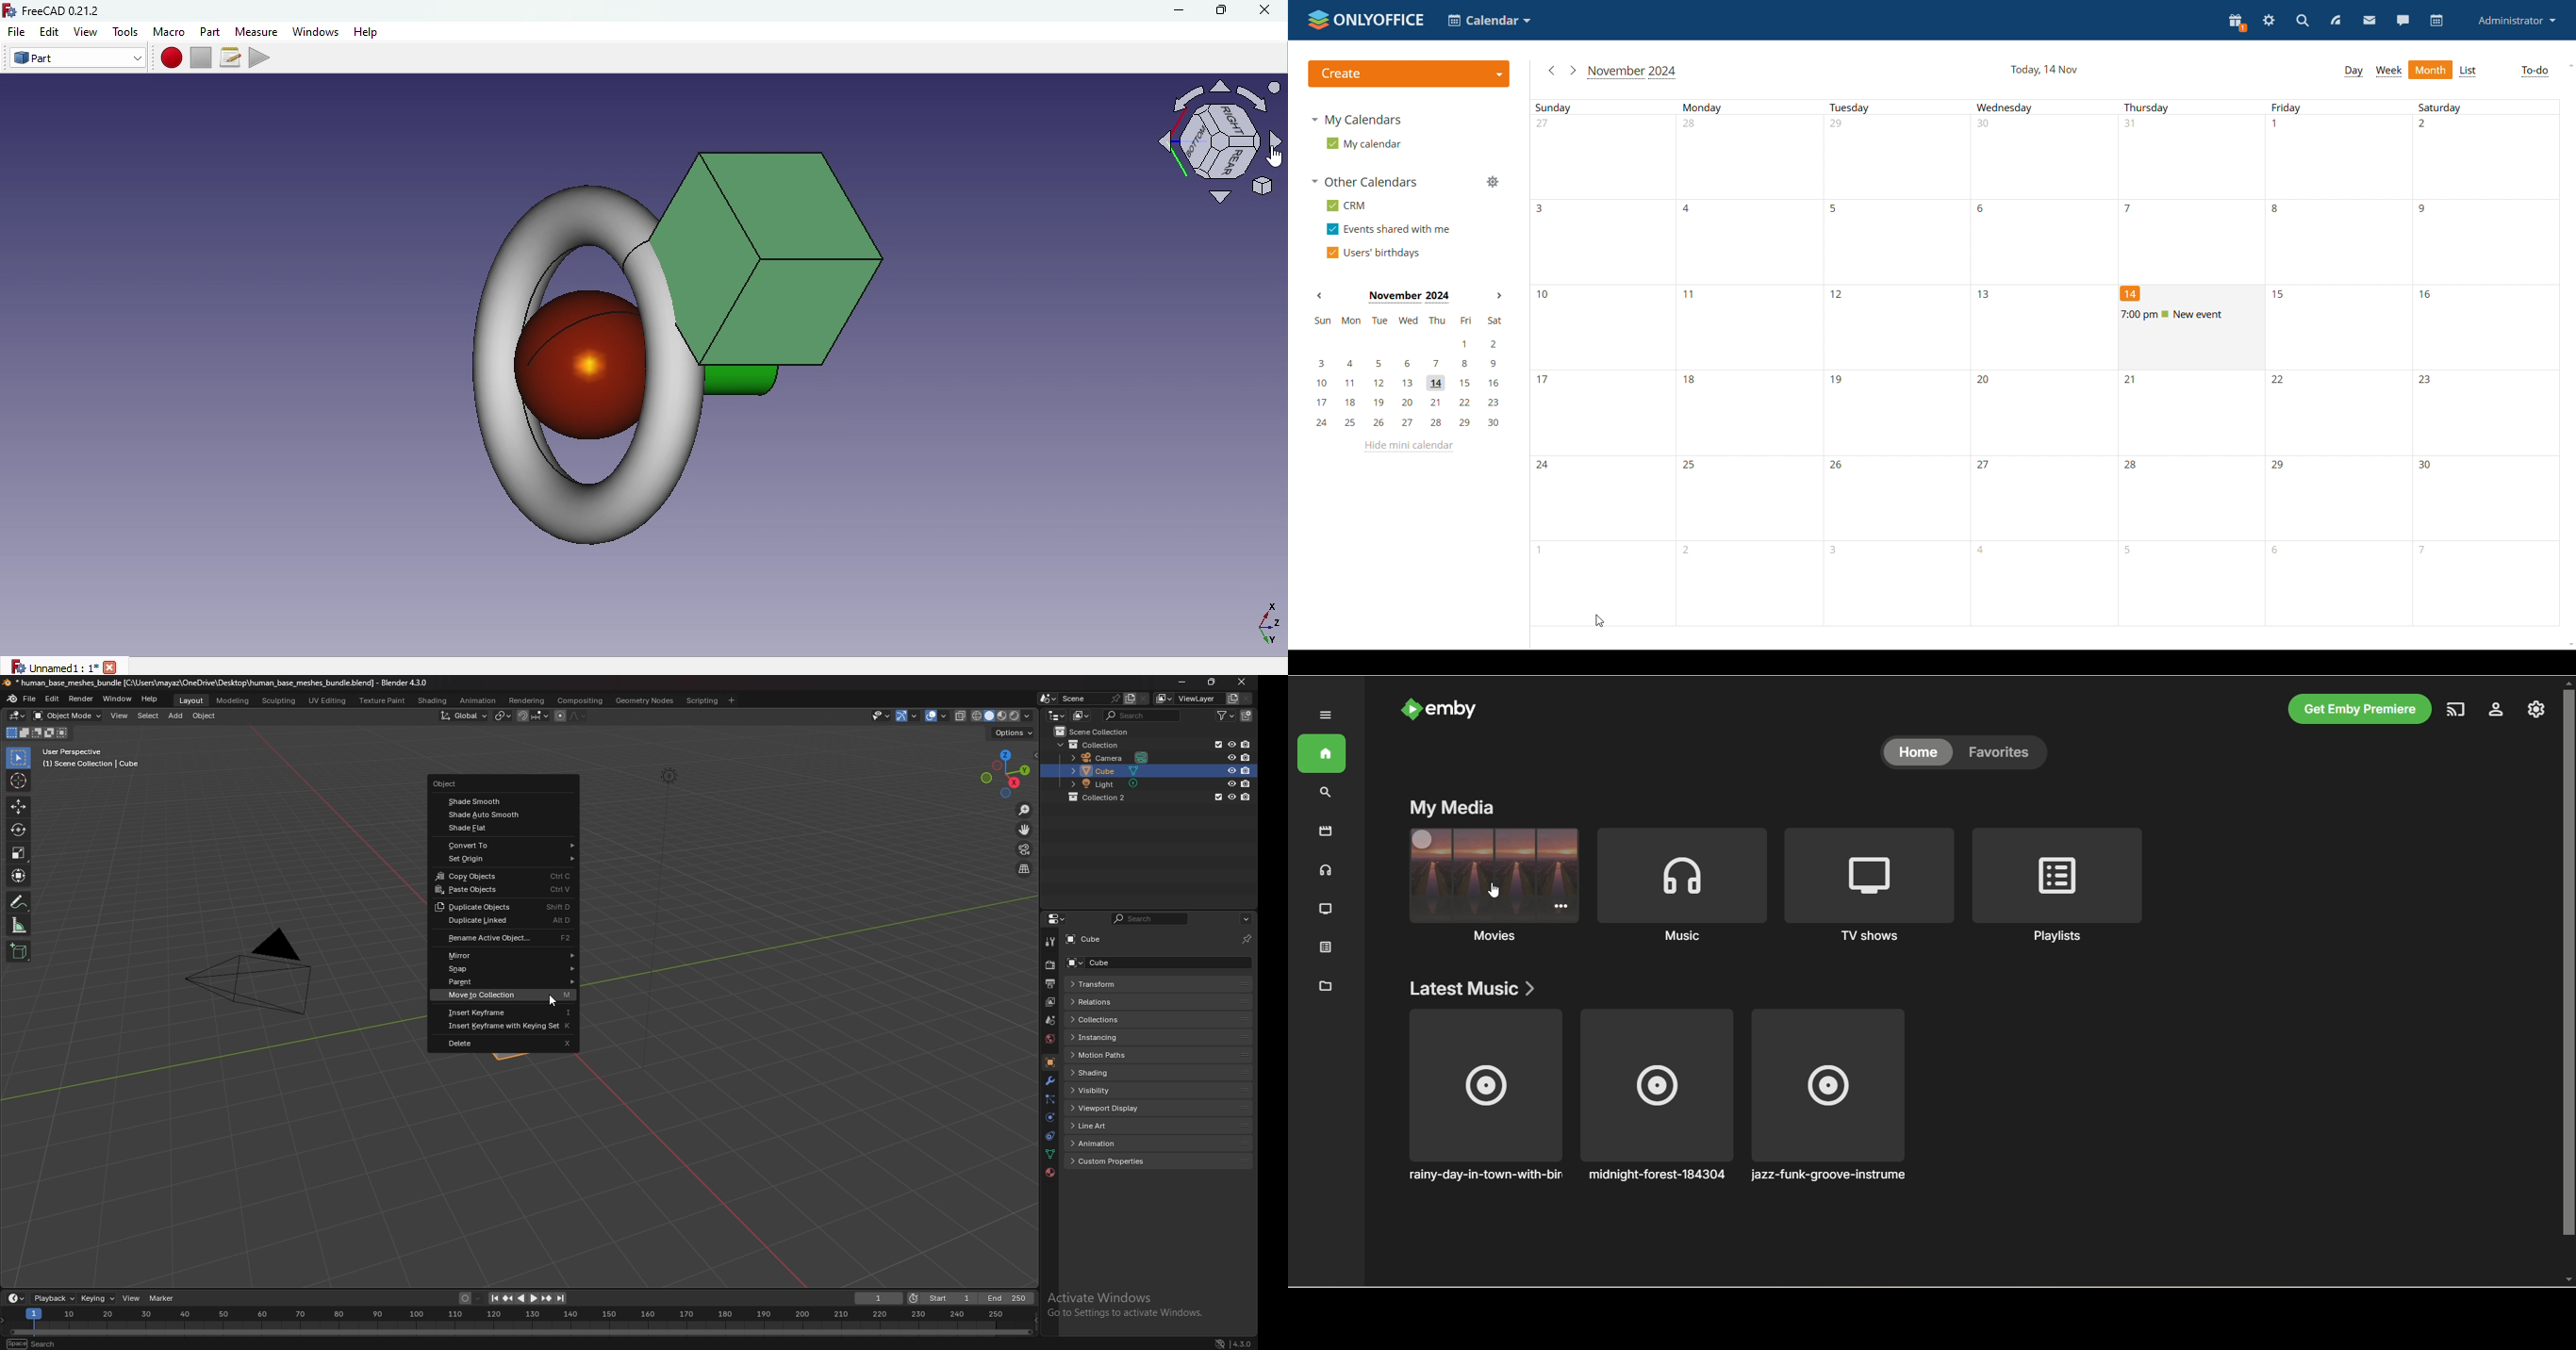  Describe the element at coordinates (1690, 209) in the screenshot. I see `number` at that location.